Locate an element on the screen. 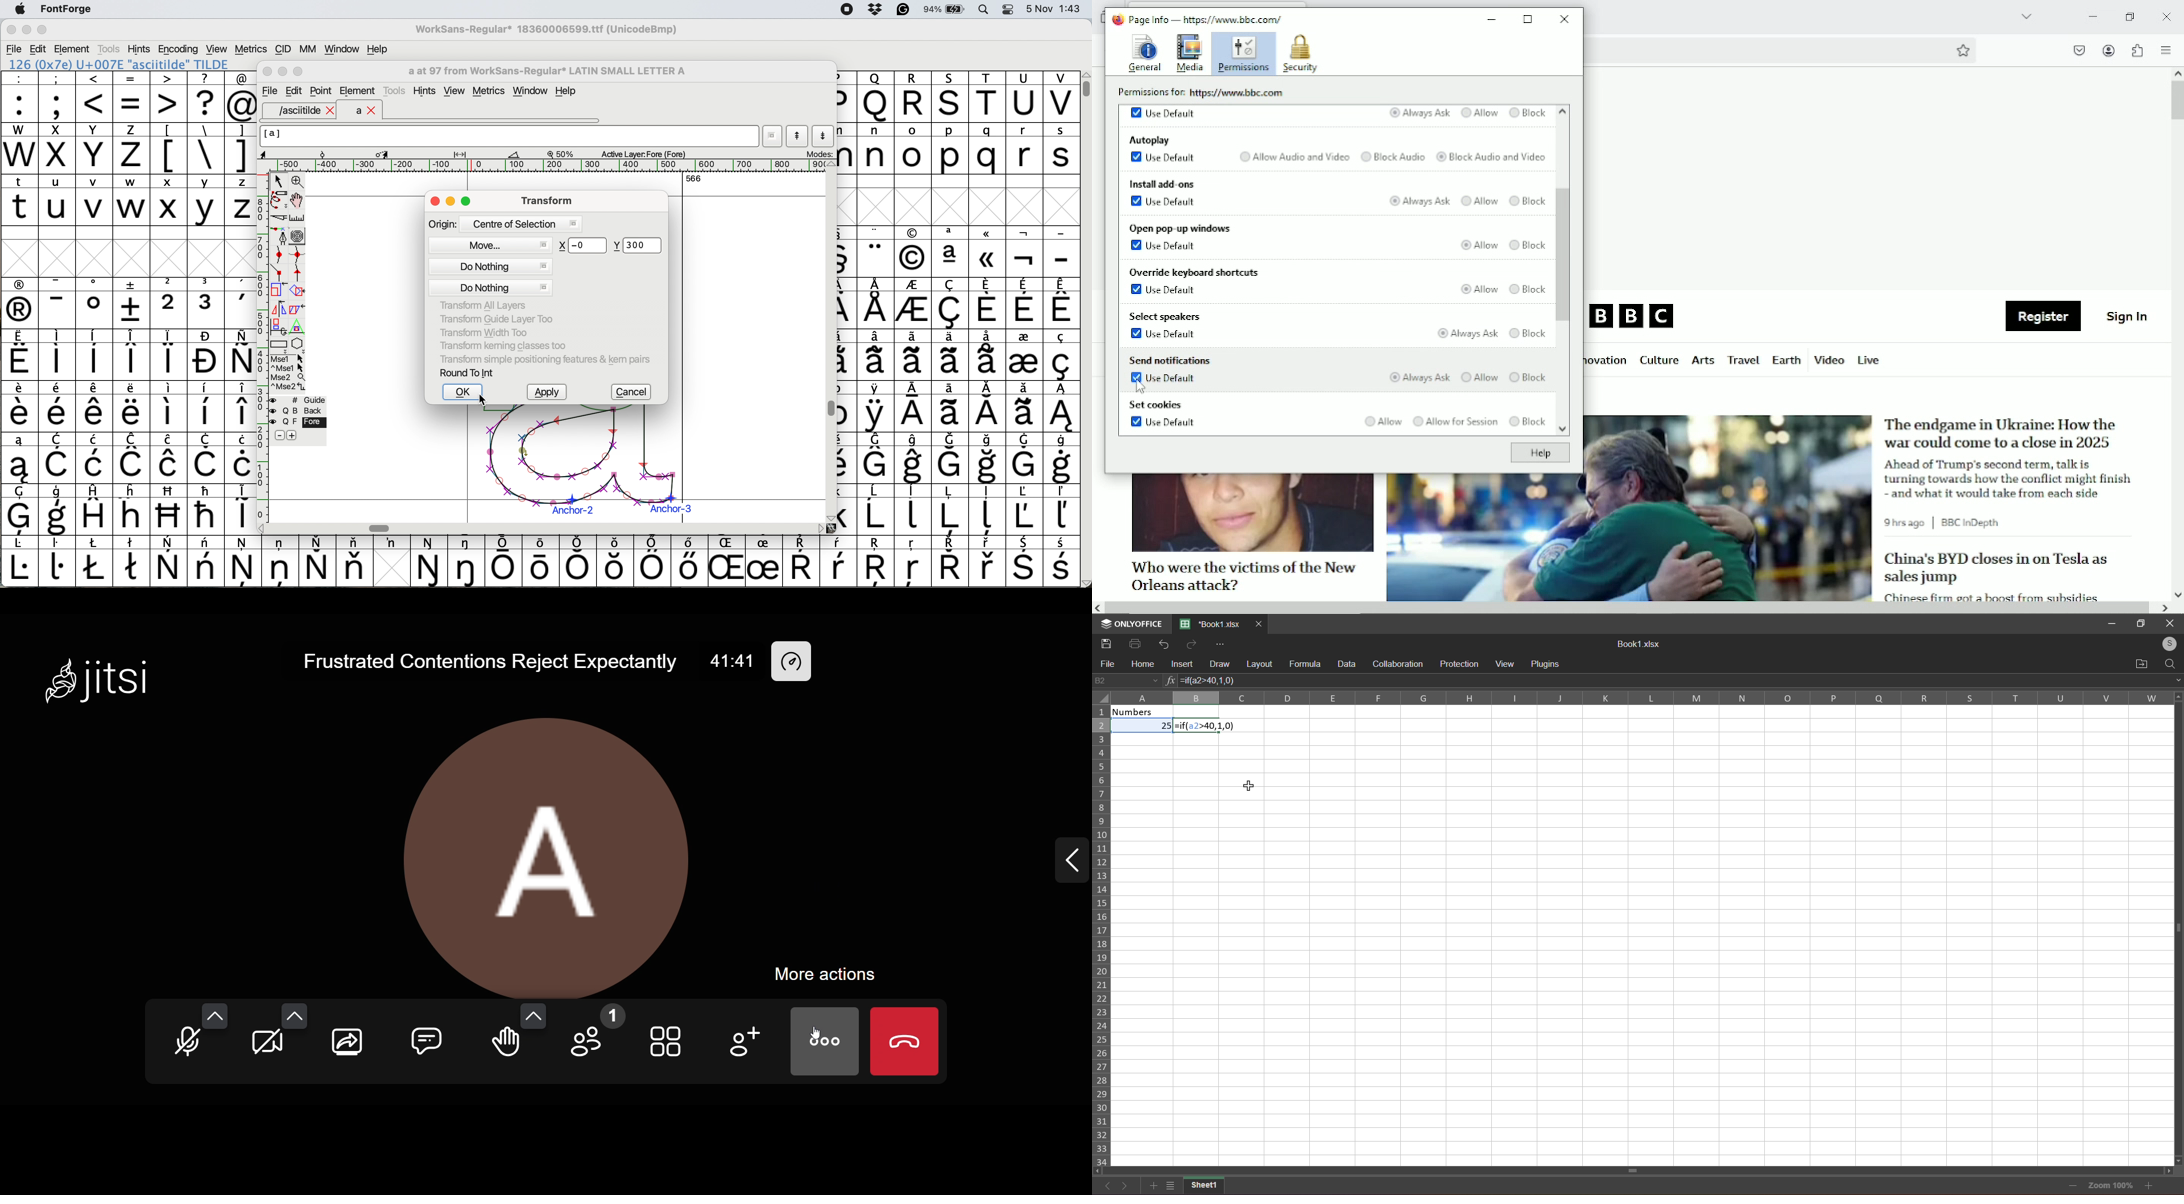 This screenshot has height=1204, width=2184. view is located at coordinates (215, 48).